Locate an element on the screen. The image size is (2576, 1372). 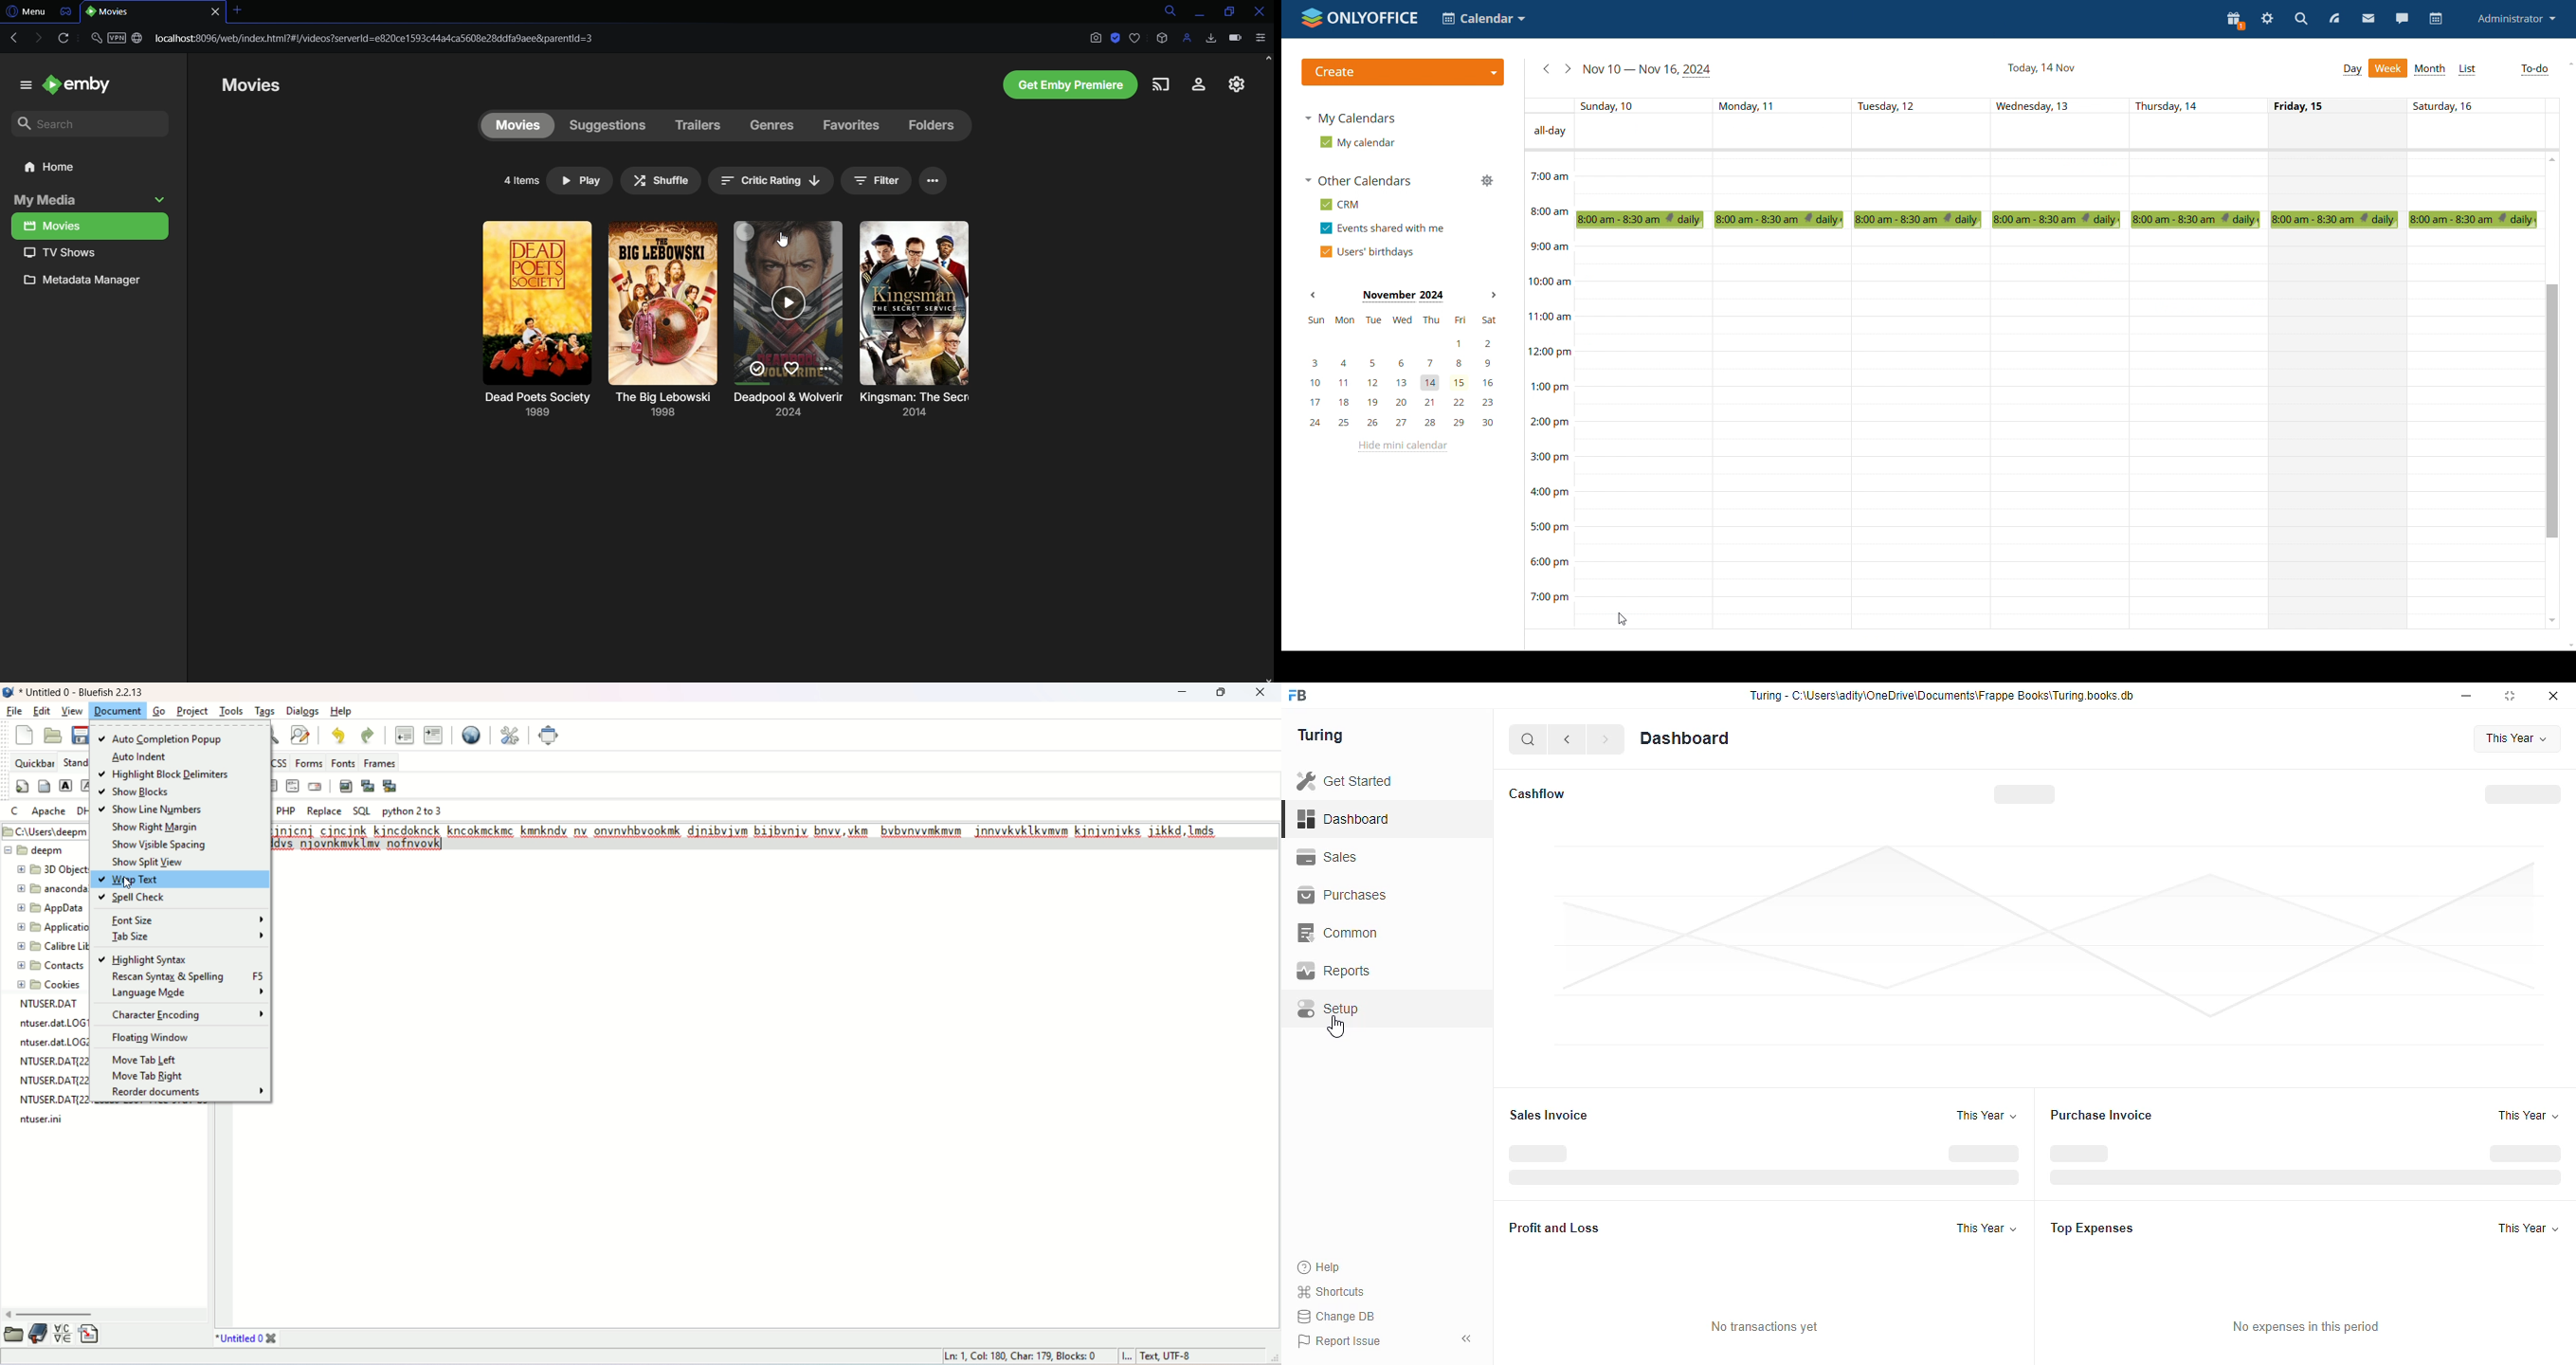
Movies is located at coordinates (516, 126).